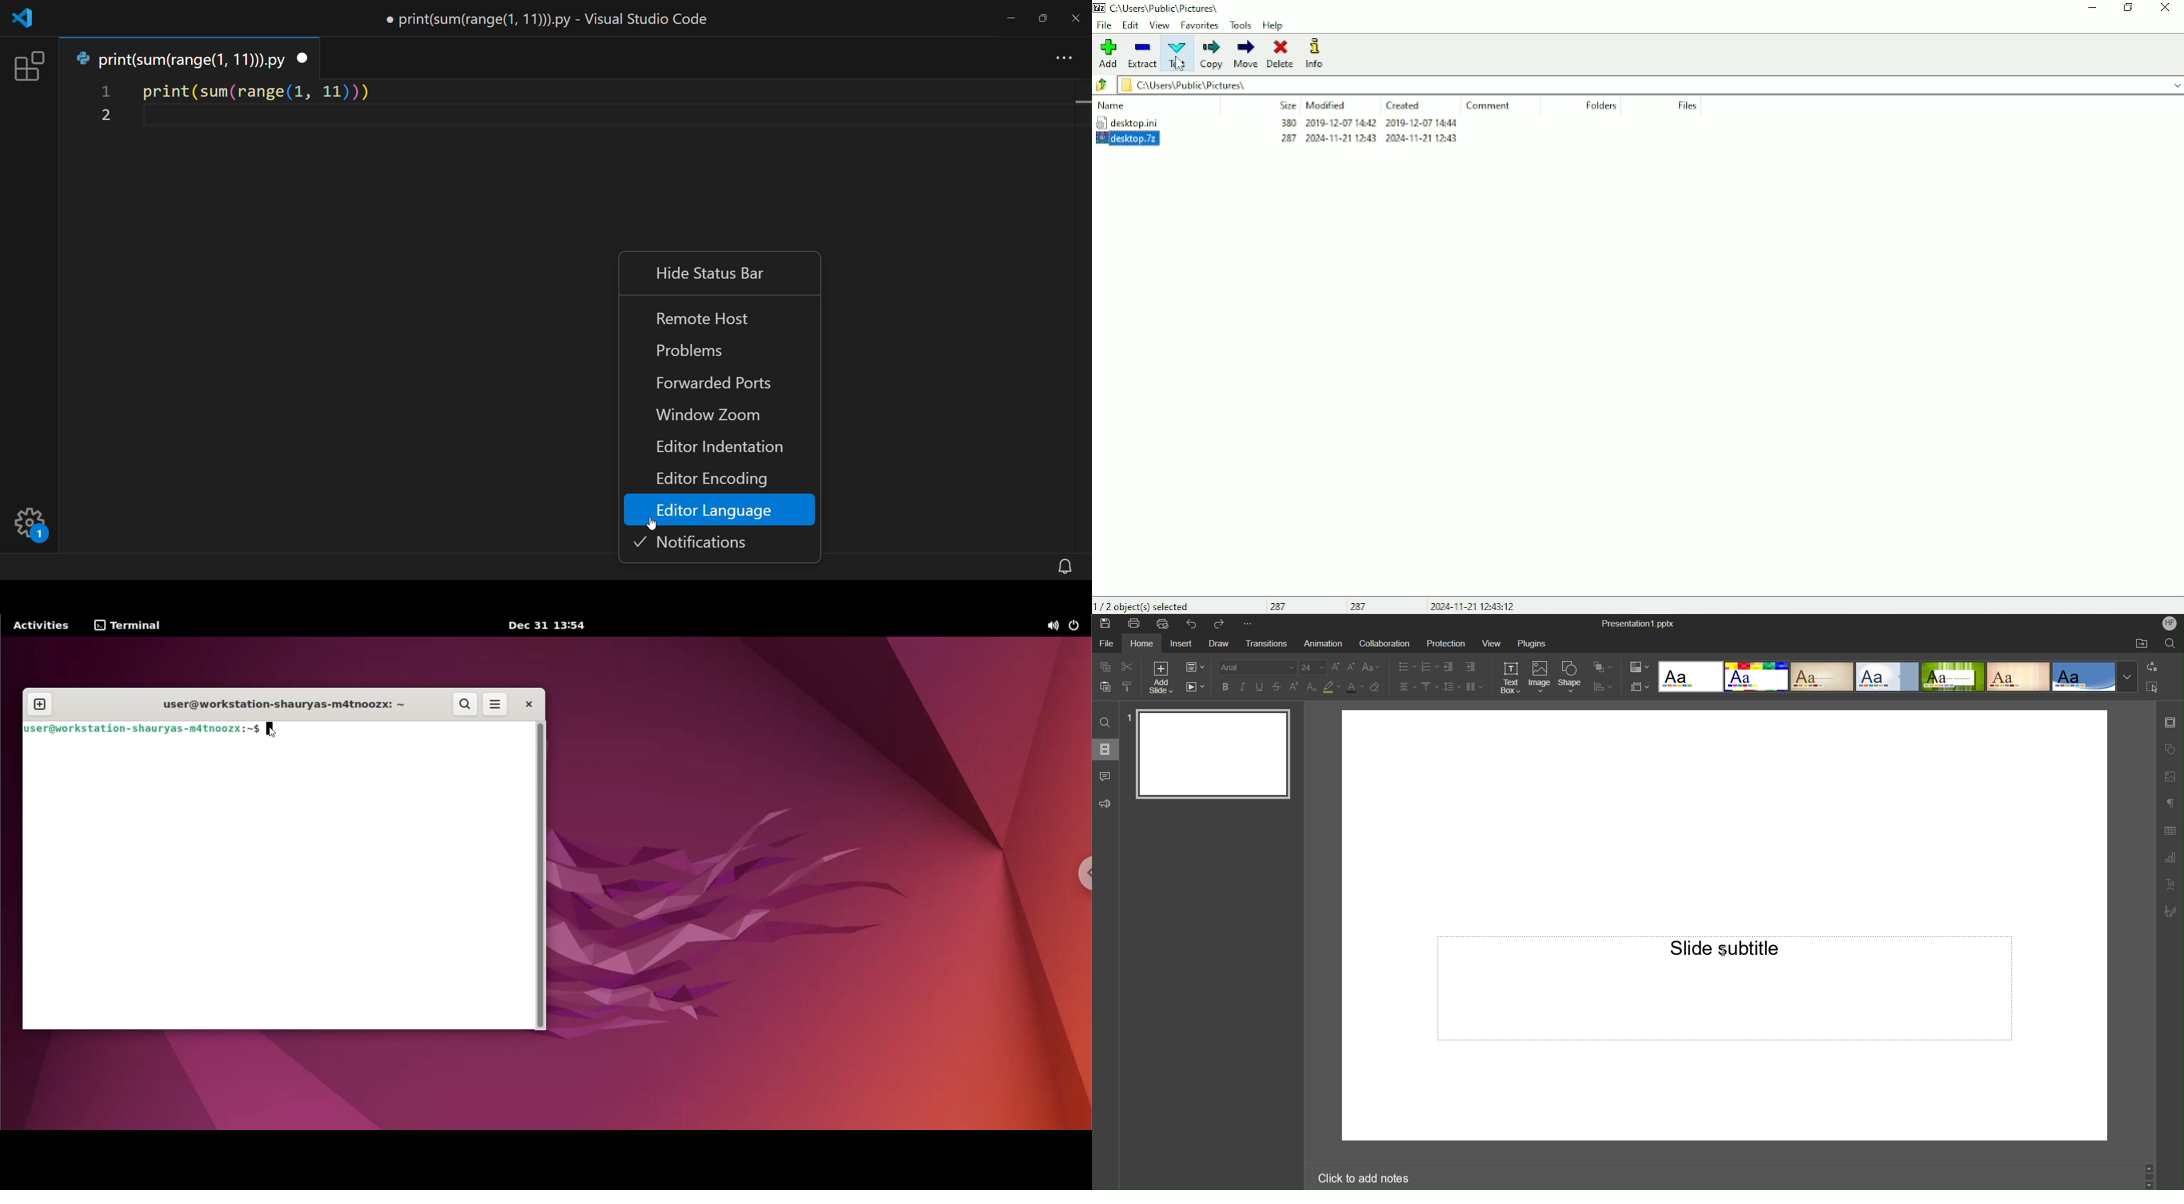 Image resolution: width=2184 pixels, height=1204 pixels. What do you see at coordinates (1128, 718) in the screenshot?
I see `slide number` at bounding box center [1128, 718].